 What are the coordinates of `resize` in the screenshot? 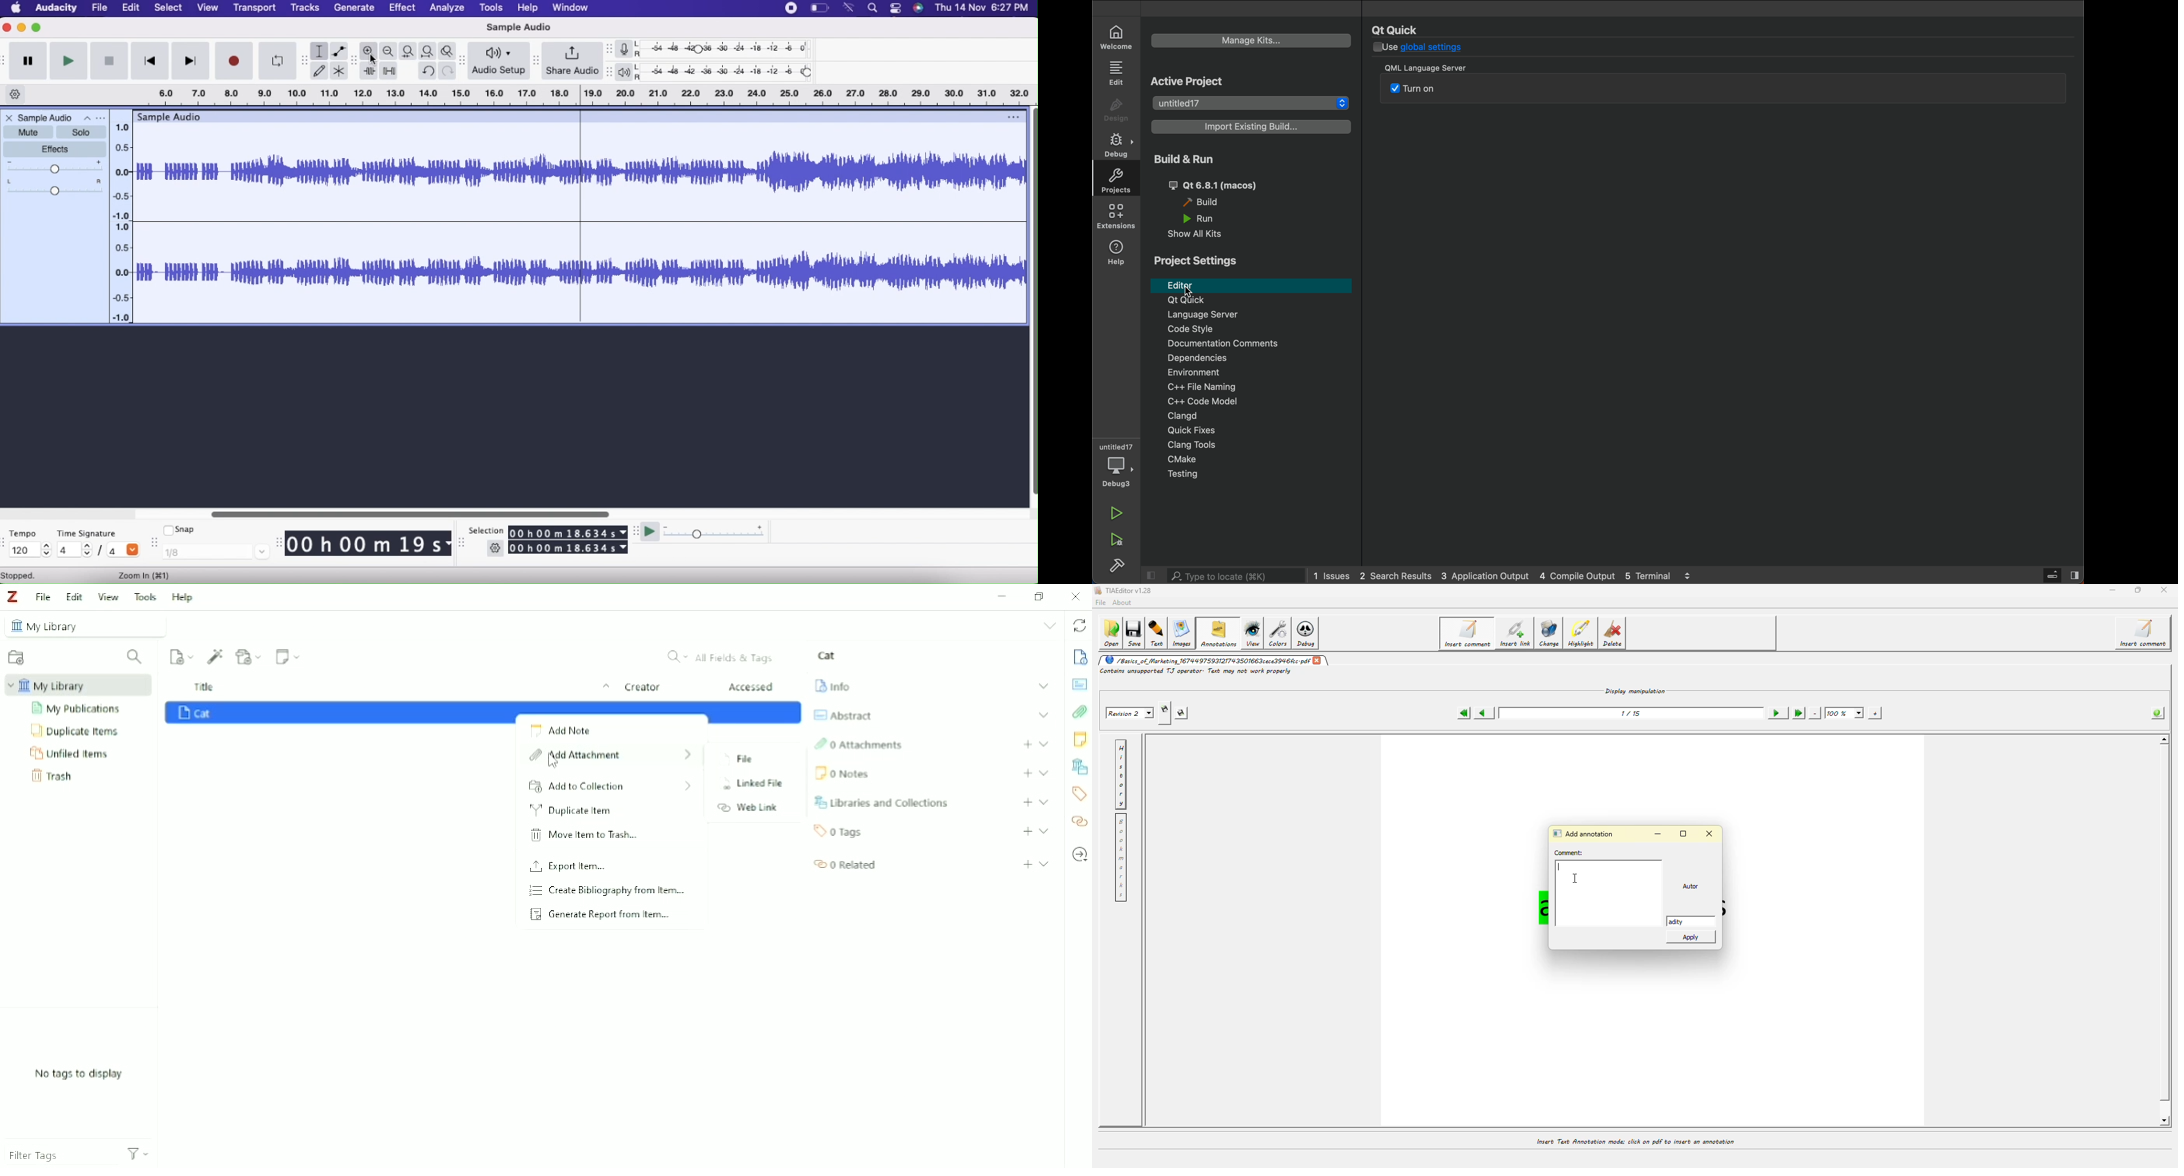 It's located at (464, 61).